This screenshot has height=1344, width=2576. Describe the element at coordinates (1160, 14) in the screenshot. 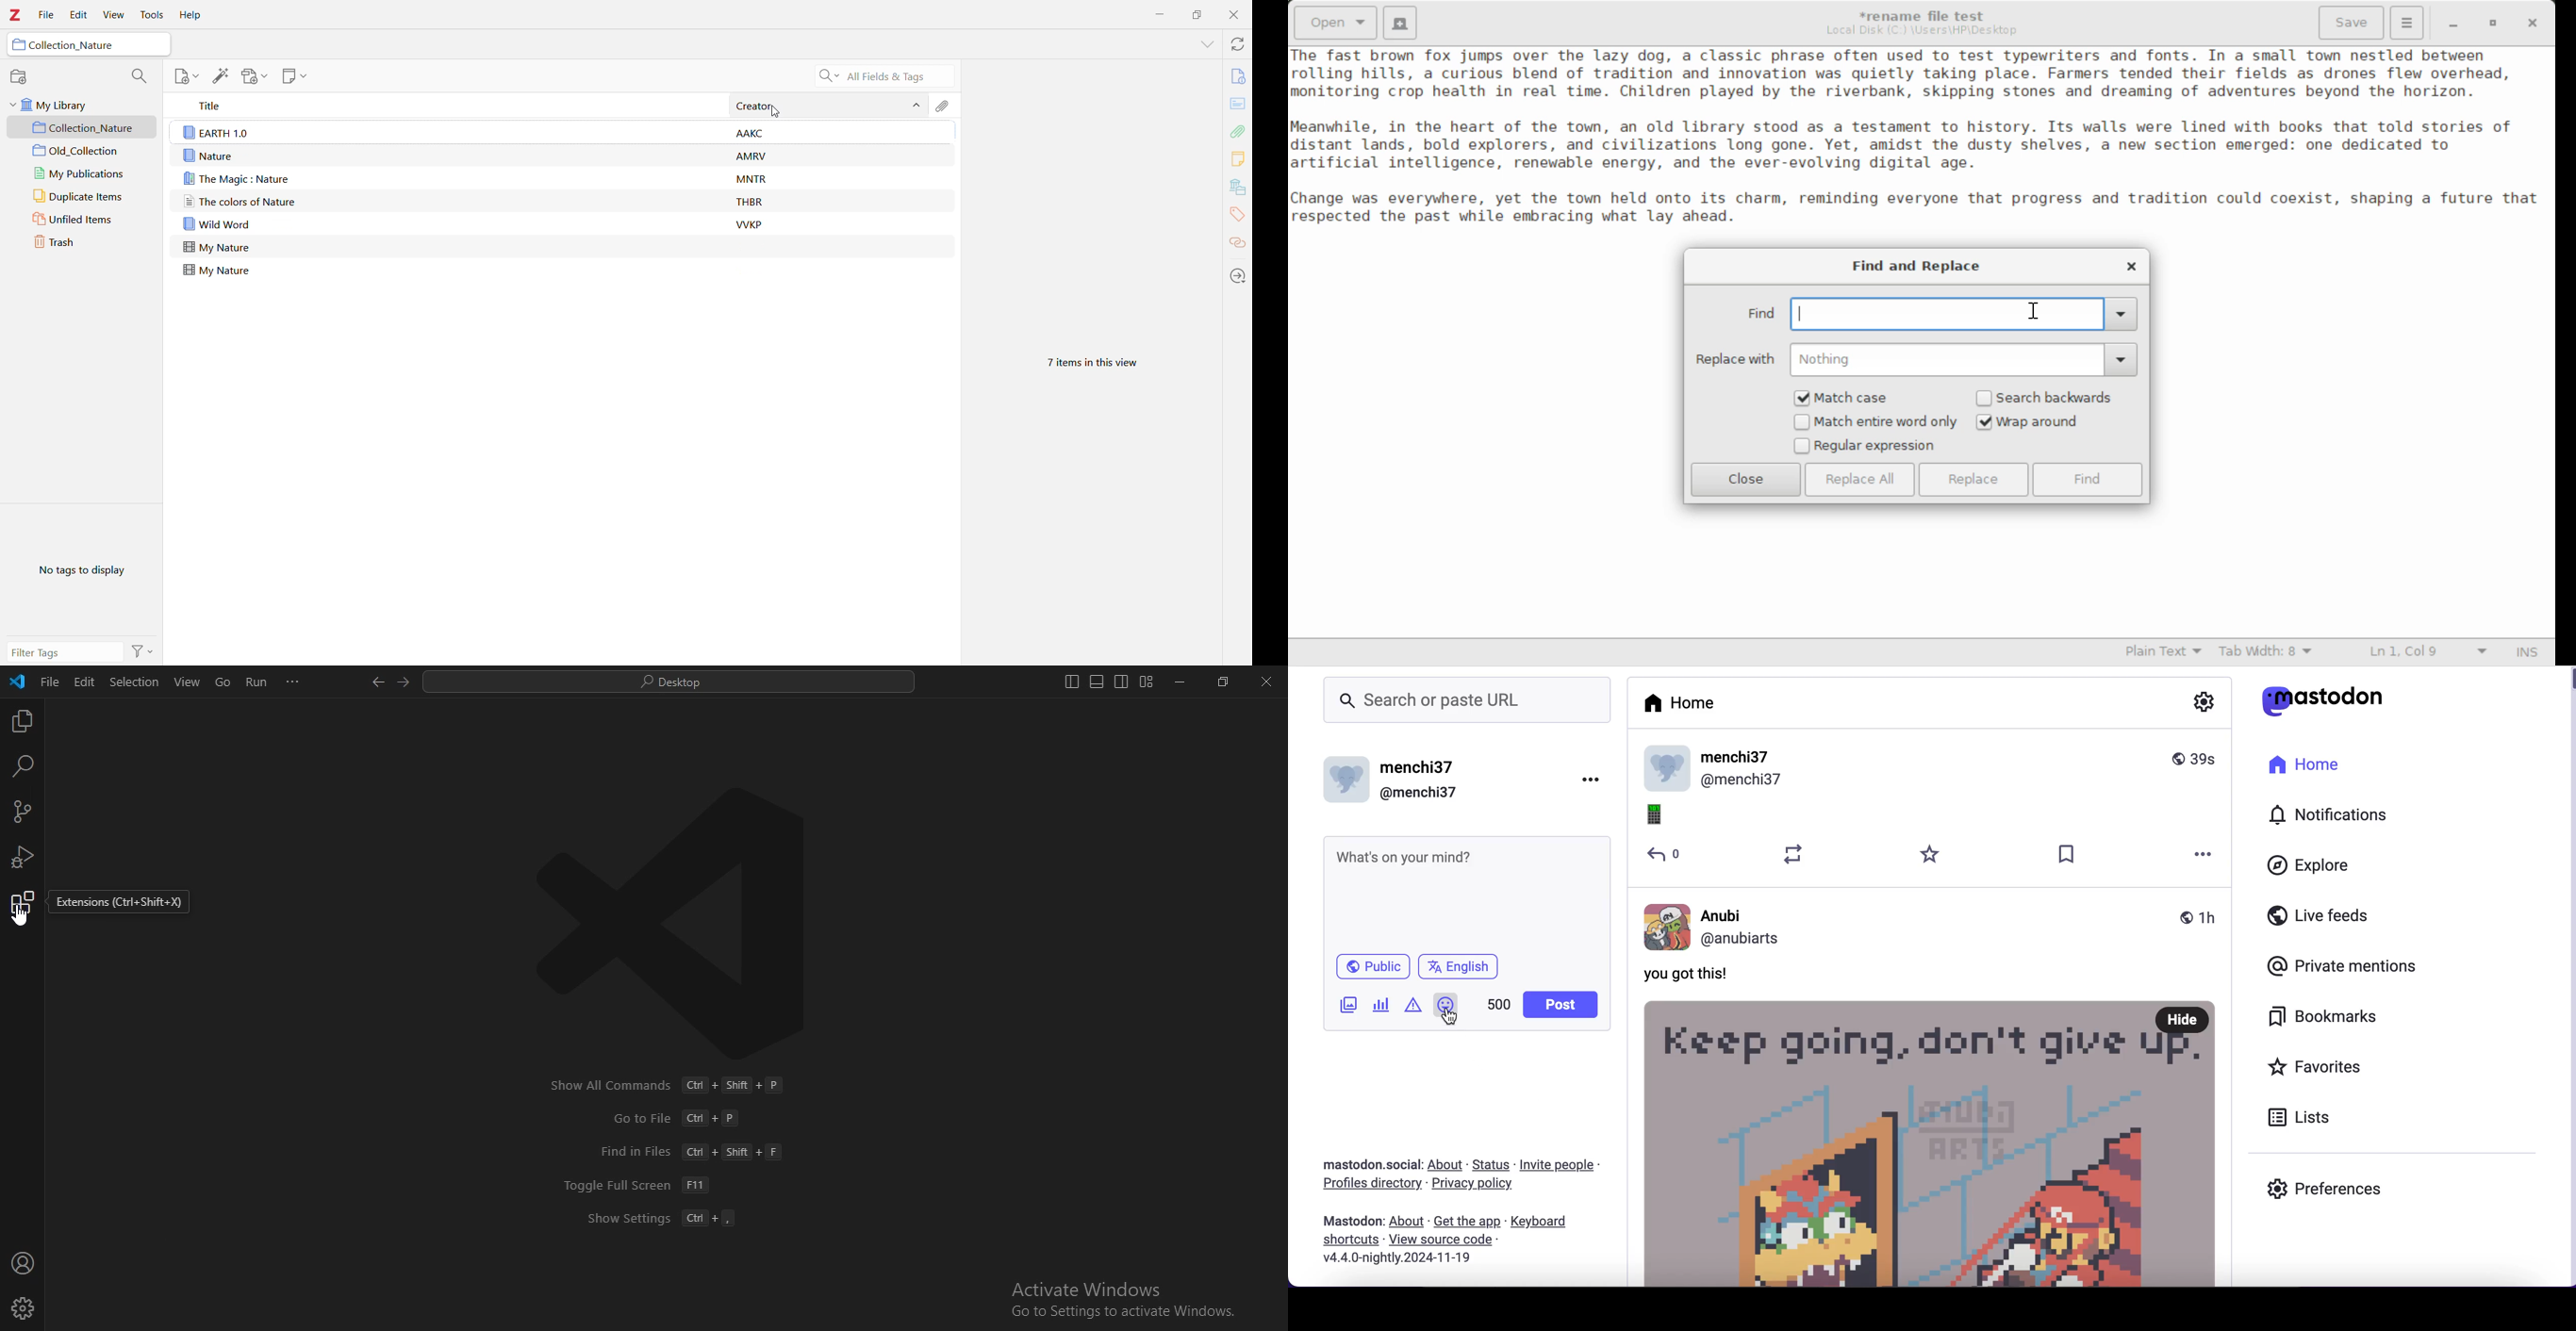

I see `Minimize` at that location.